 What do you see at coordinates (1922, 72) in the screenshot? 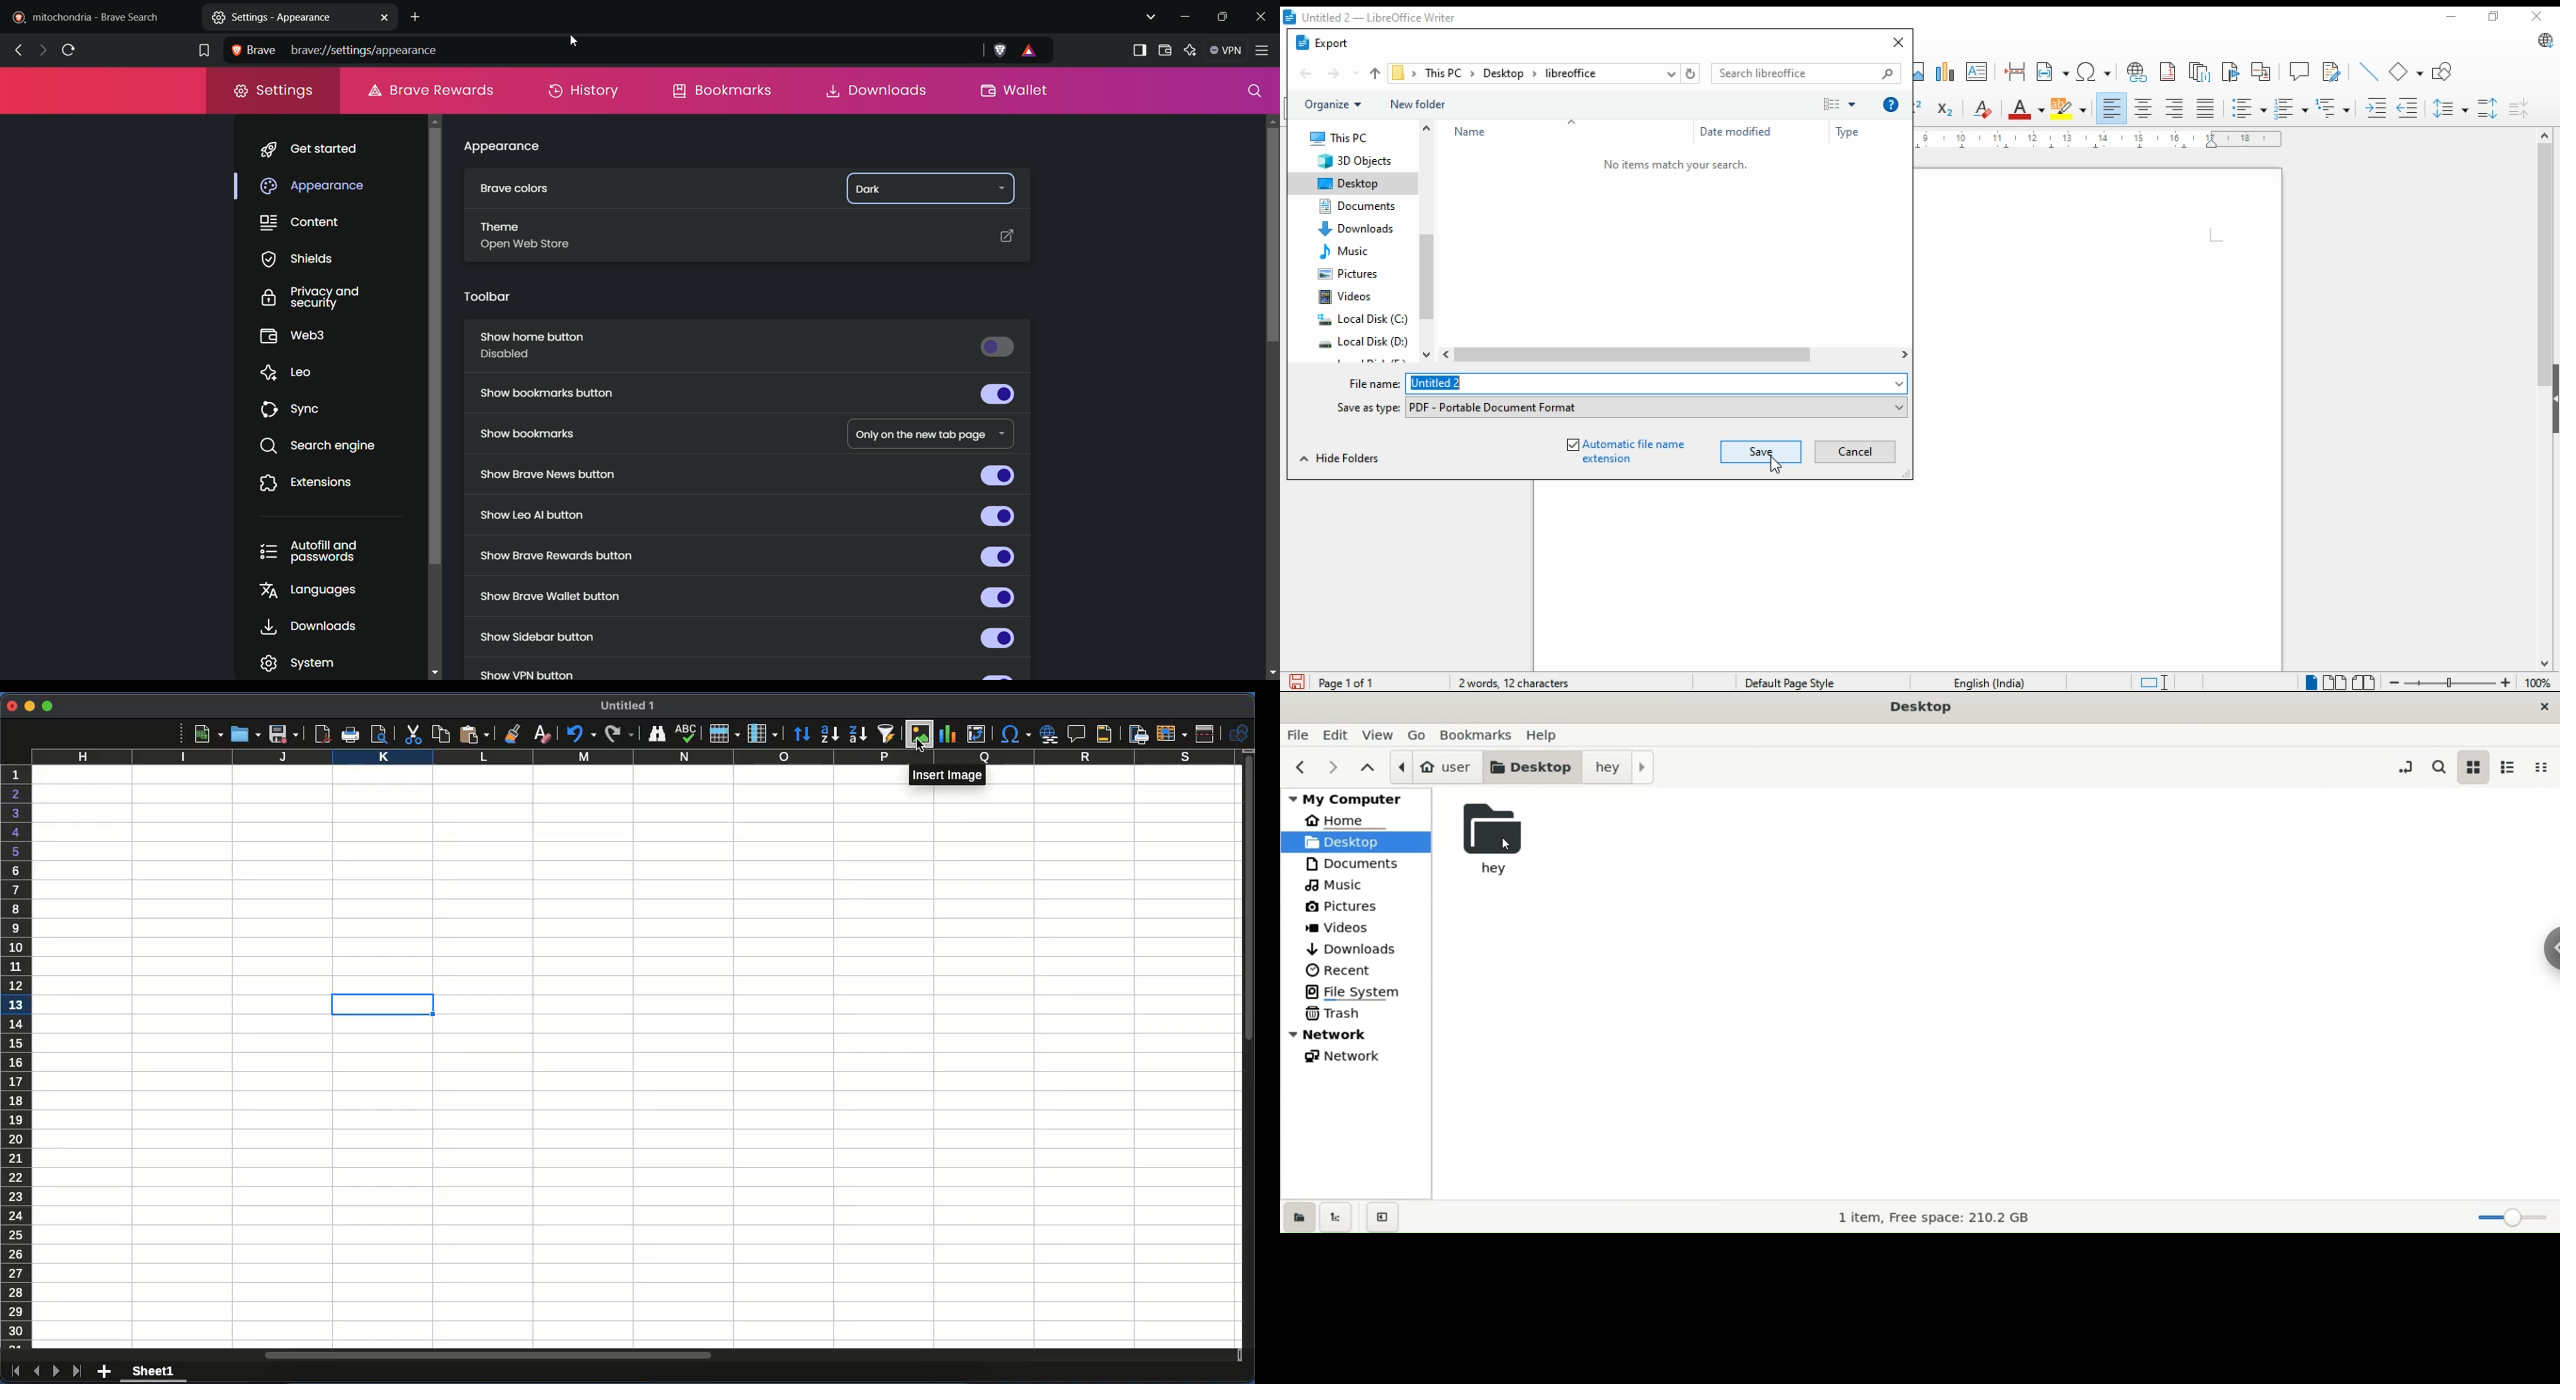
I see `insert image` at bounding box center [1922, 72].